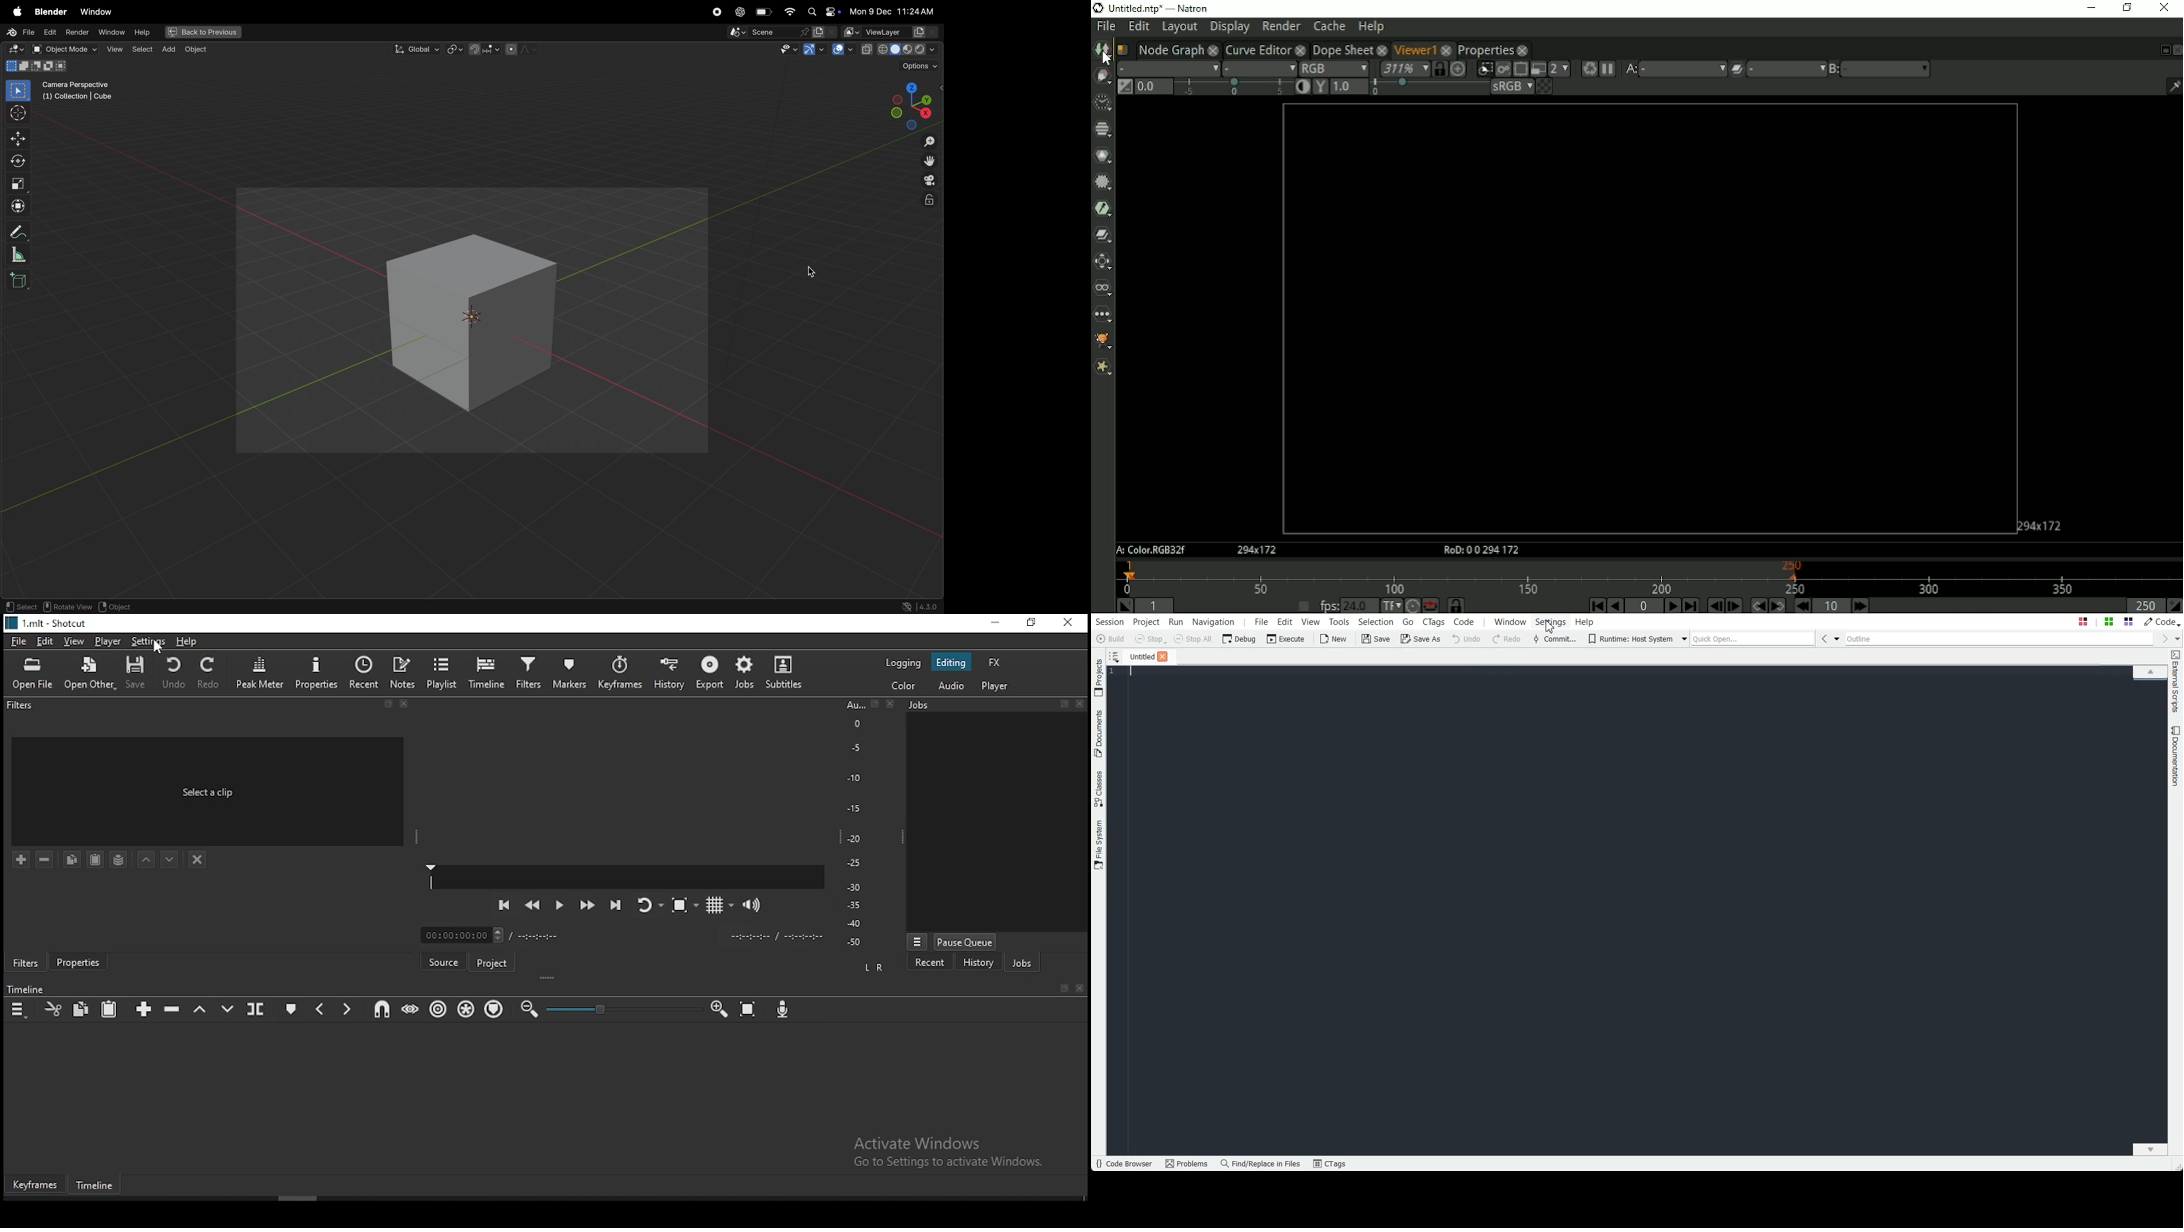 The image size is (2184, 1232). What do you see at coordinates (141, 32) in the screenshot?
I see `help` at bounding box center [141, 32].